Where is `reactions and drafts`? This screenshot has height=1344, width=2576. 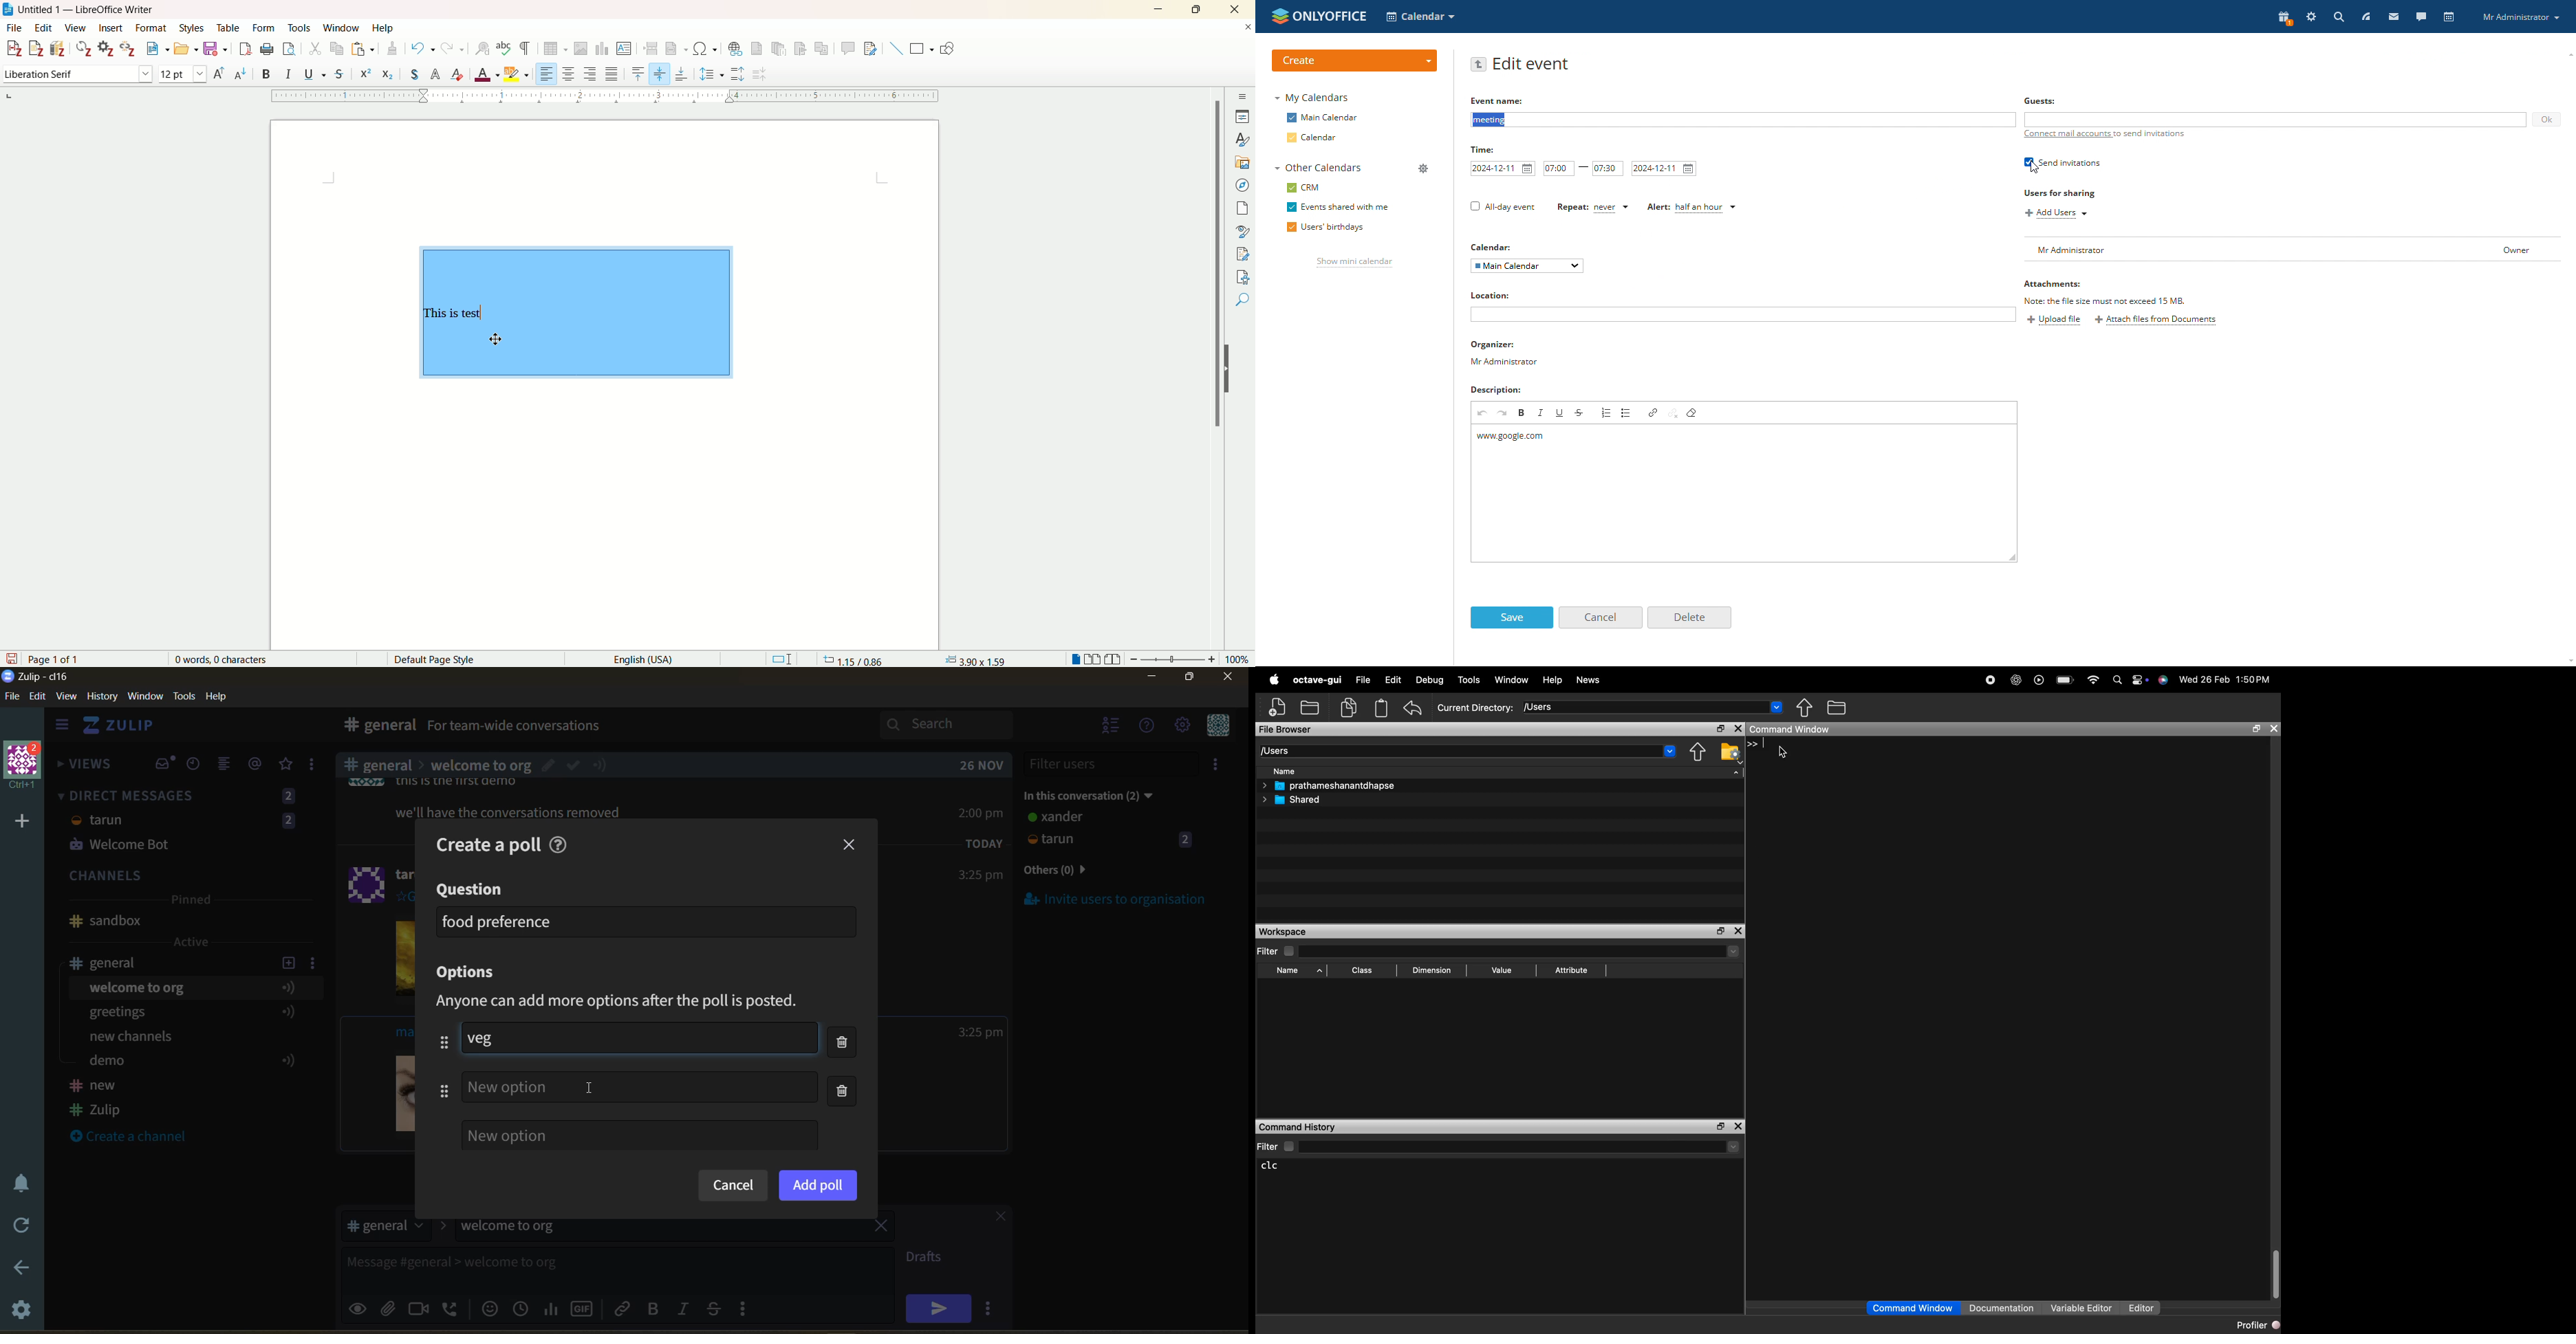
reactions and drafts is located at coordinates (317, 767).